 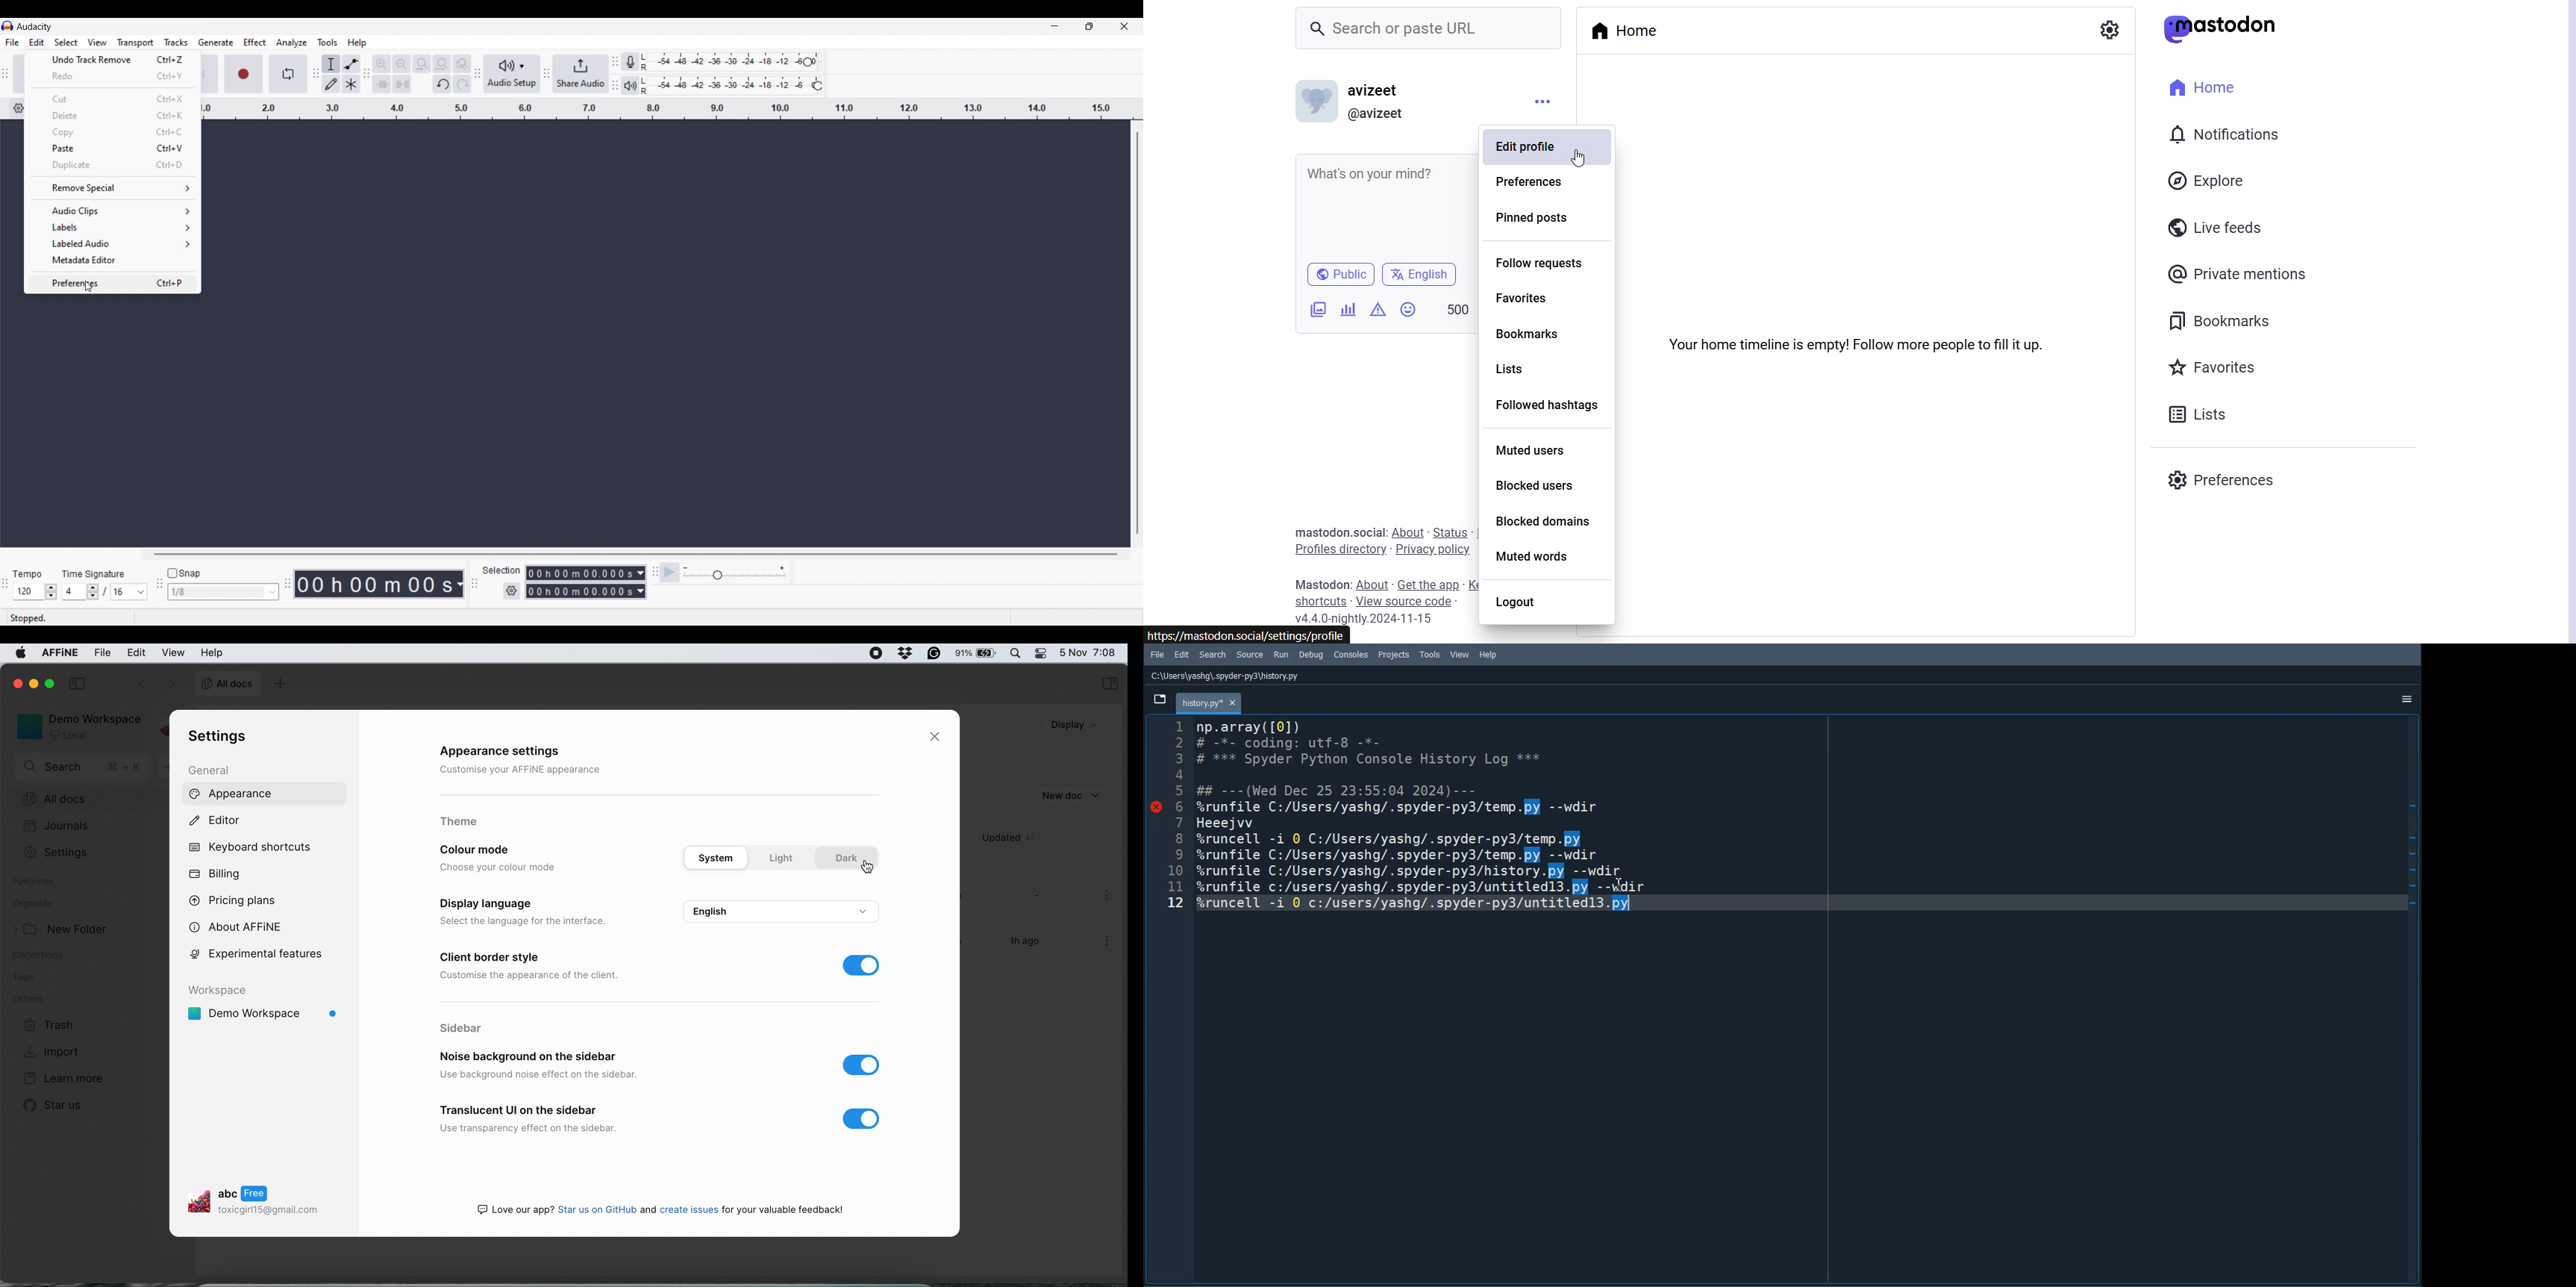 I want to click on Show Settings, so click(x=2116, y=29).